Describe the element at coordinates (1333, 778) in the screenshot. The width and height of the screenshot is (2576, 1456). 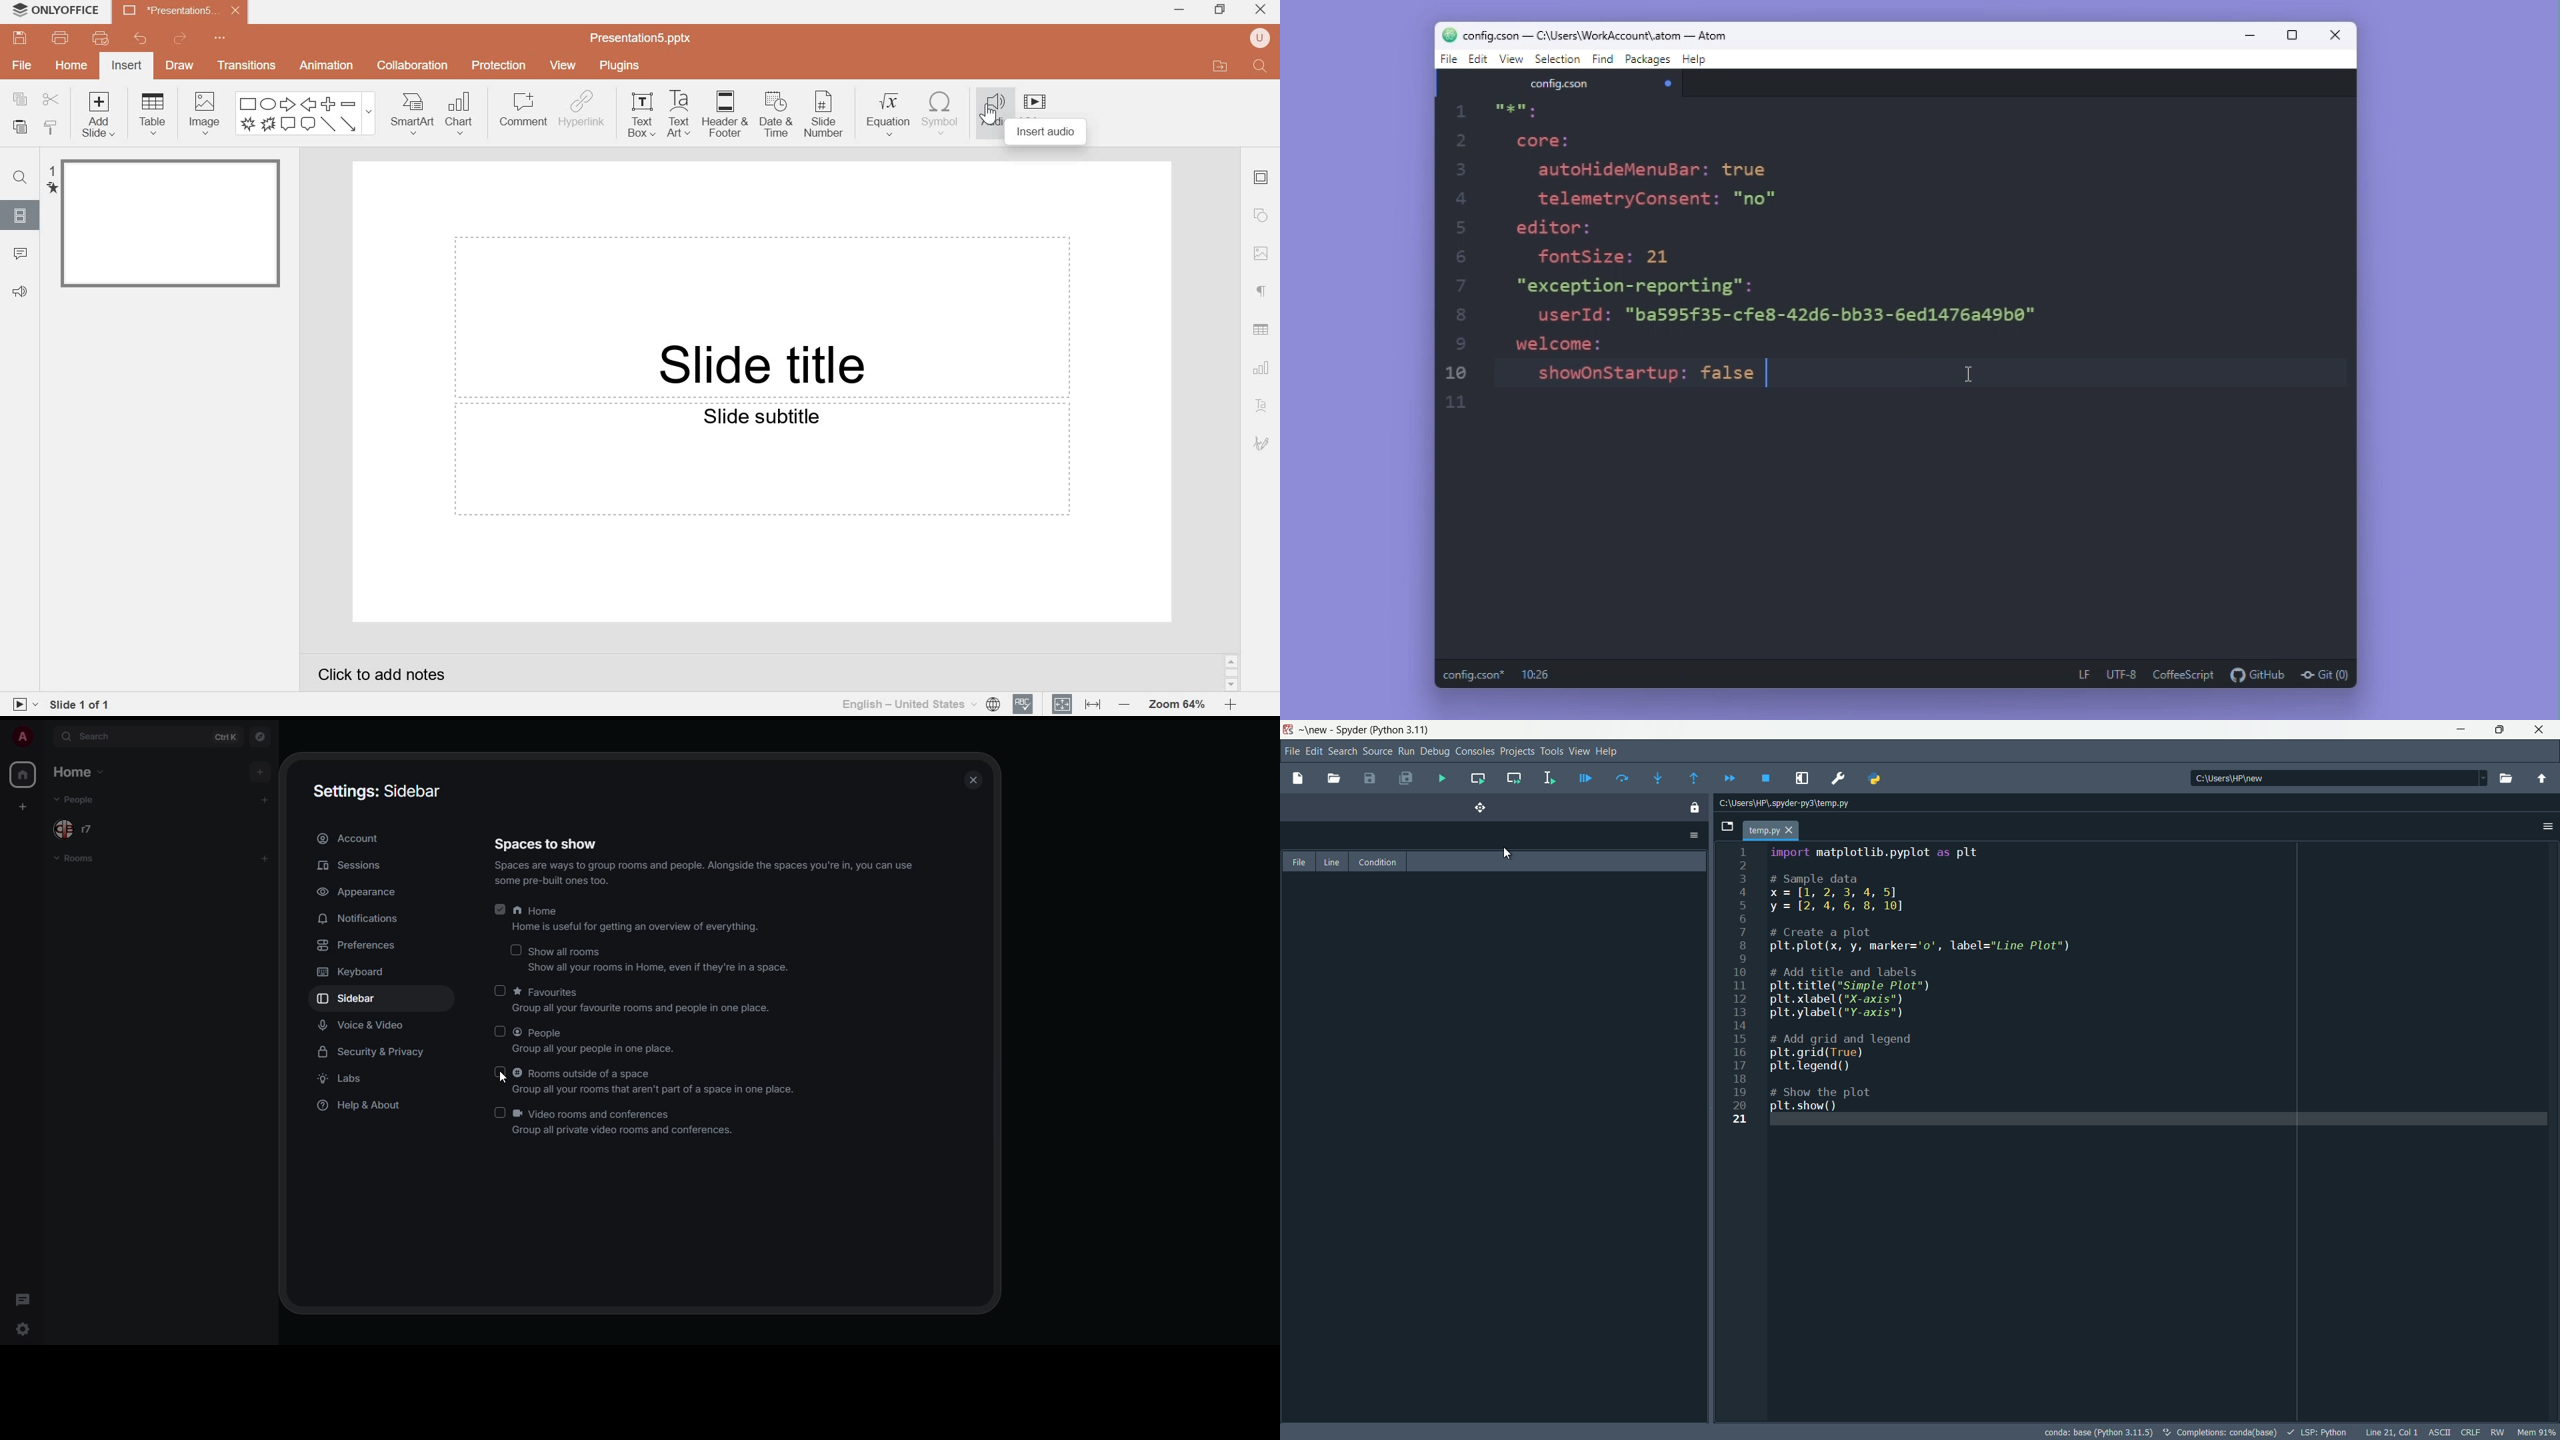
I see `open file` at that location.